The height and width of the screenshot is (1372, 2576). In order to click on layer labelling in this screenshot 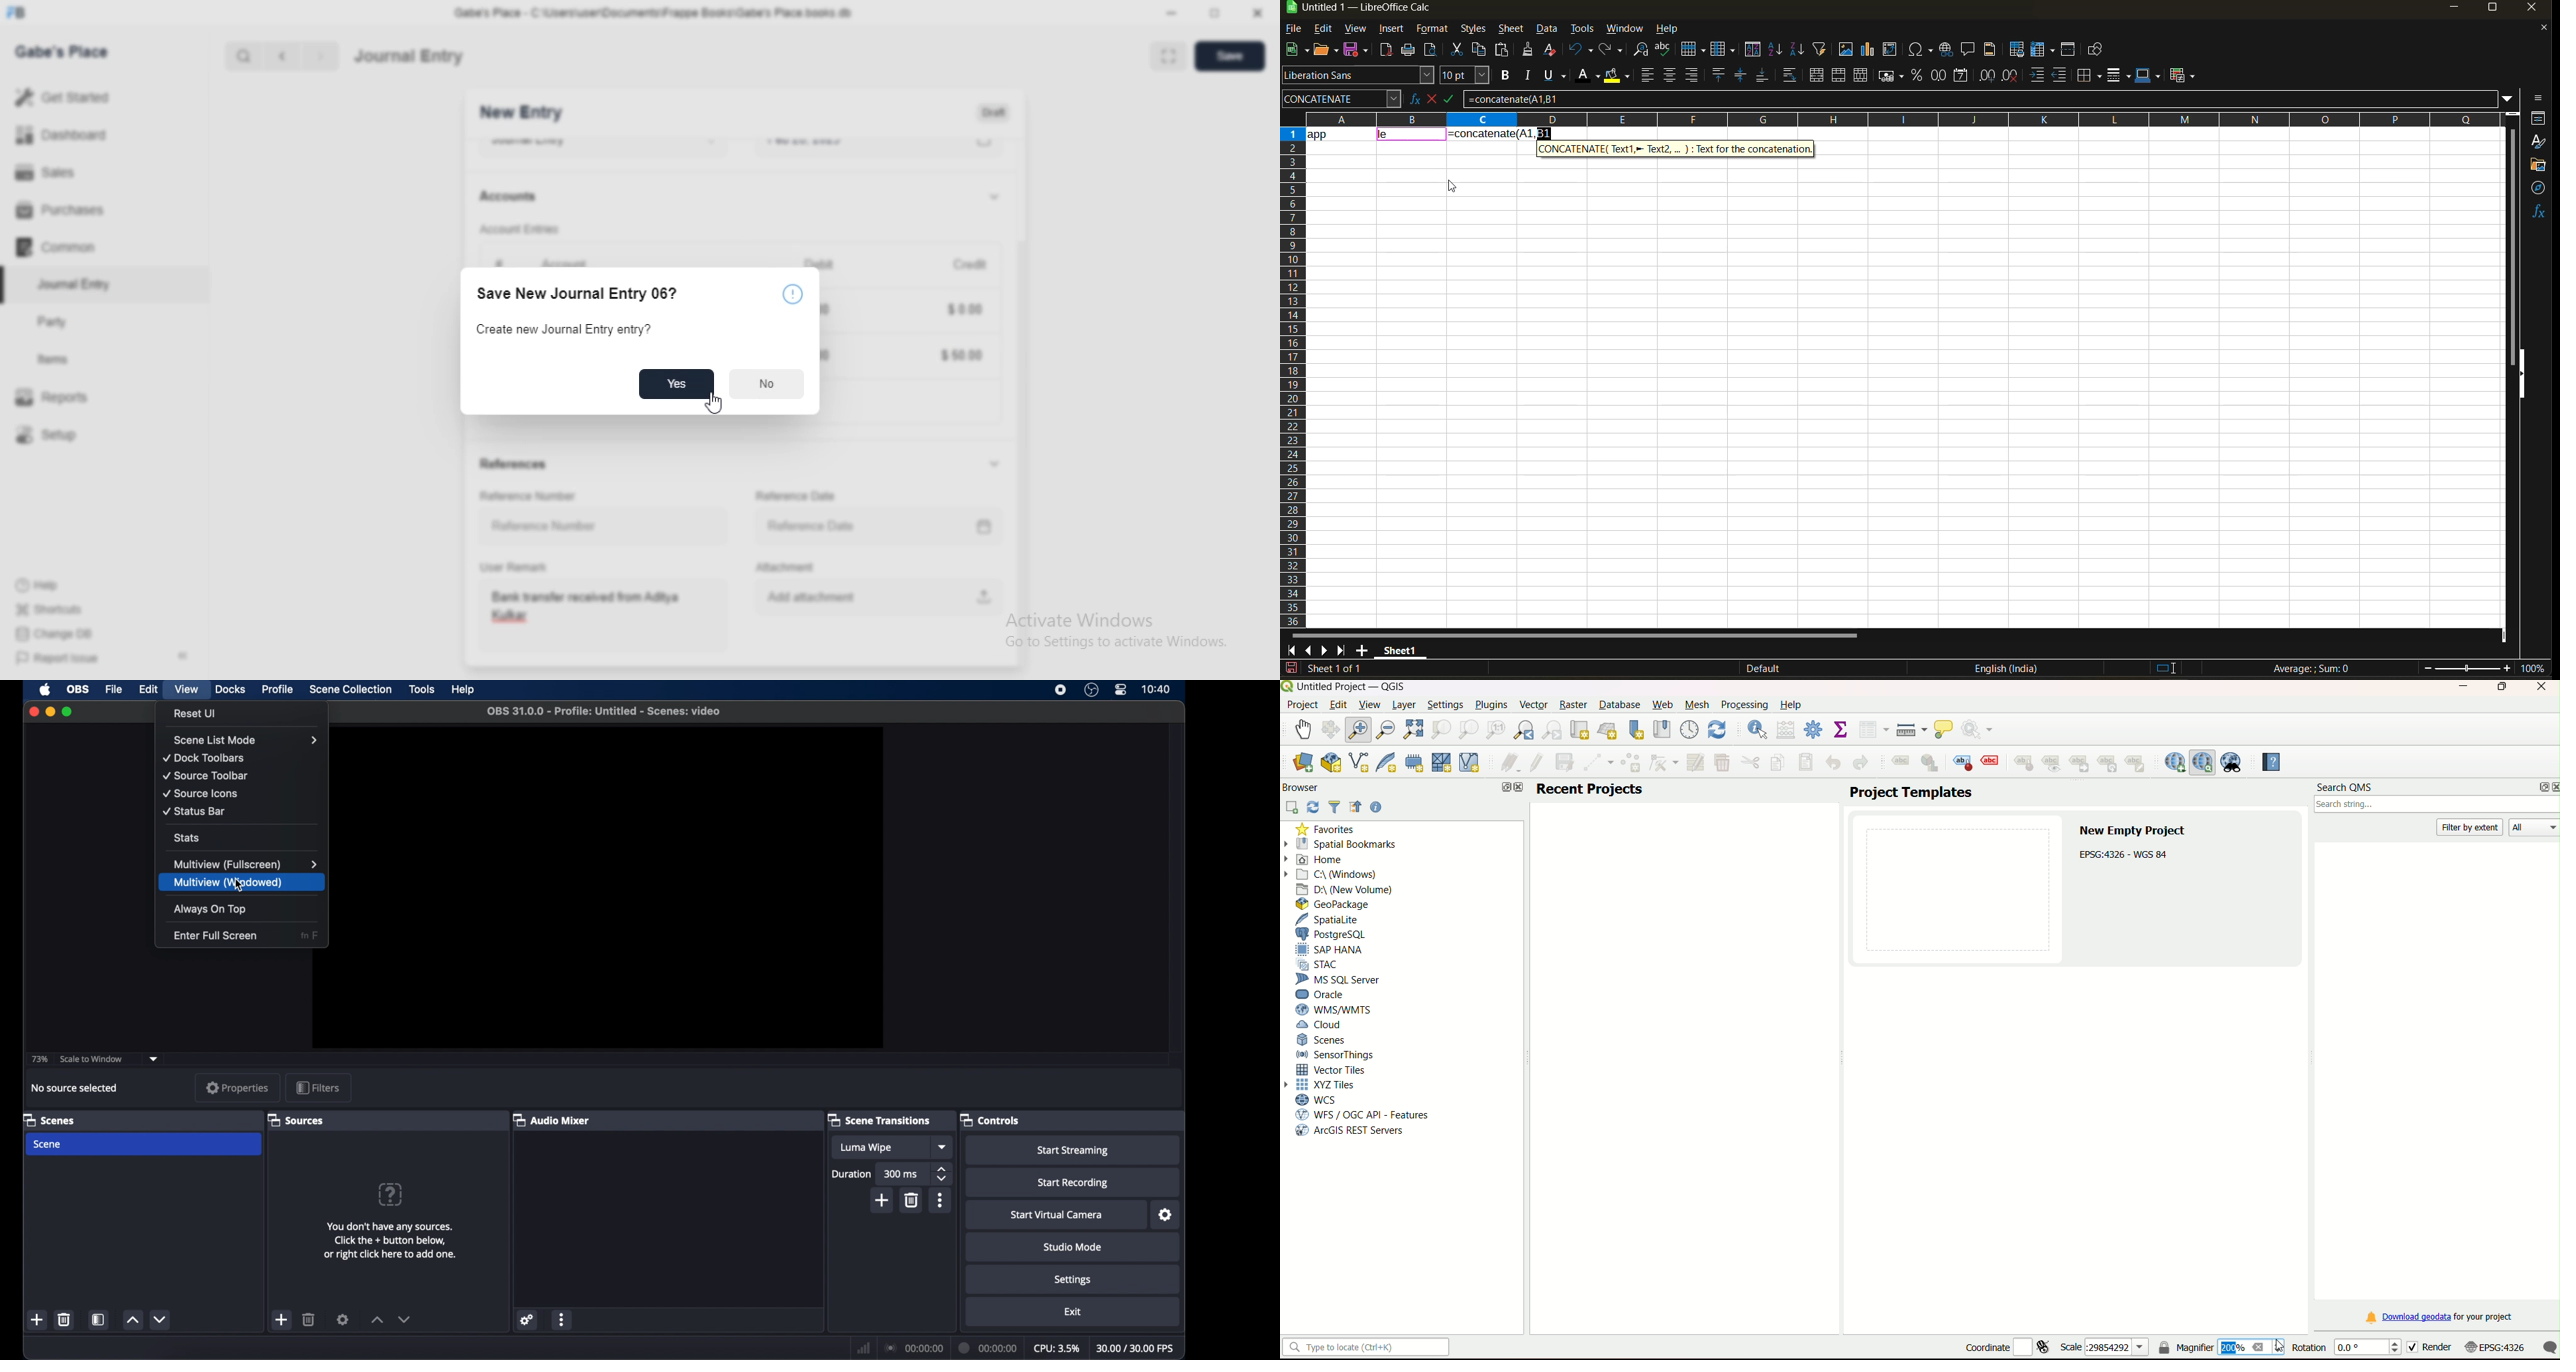, I will do `click(1899, 764)`.